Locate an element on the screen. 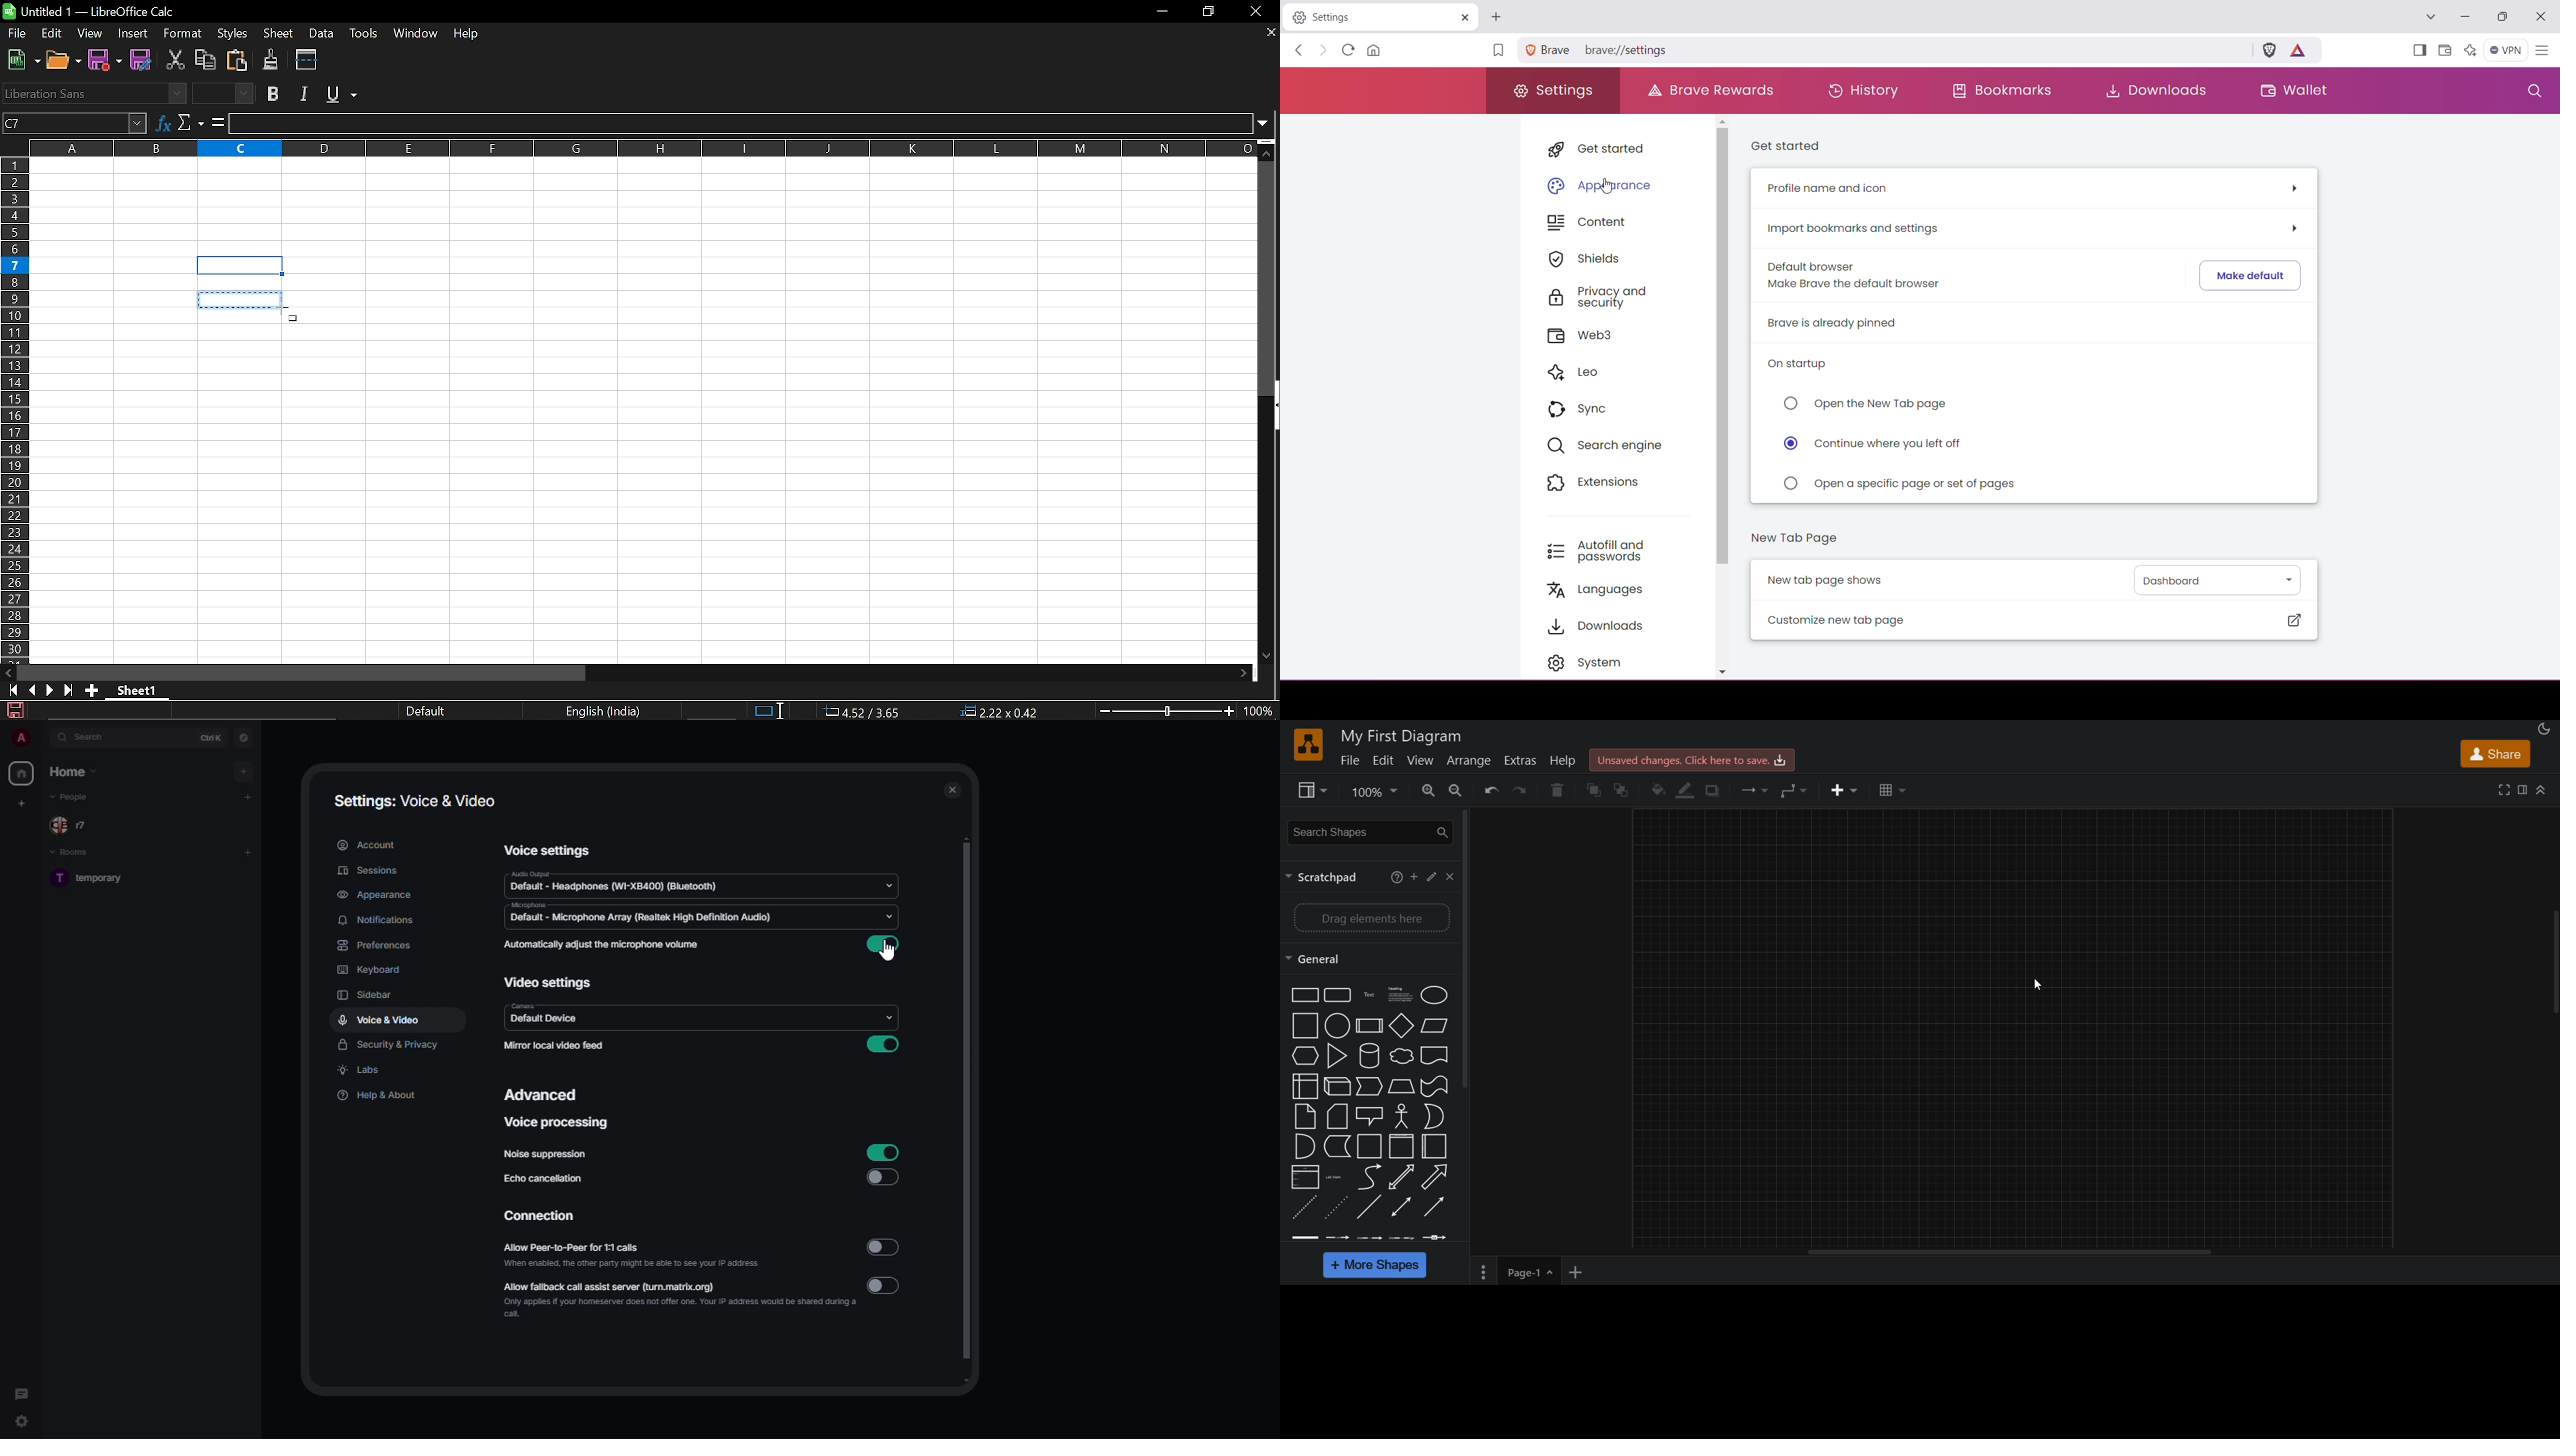  Tools is located at coordinates (362, 34).